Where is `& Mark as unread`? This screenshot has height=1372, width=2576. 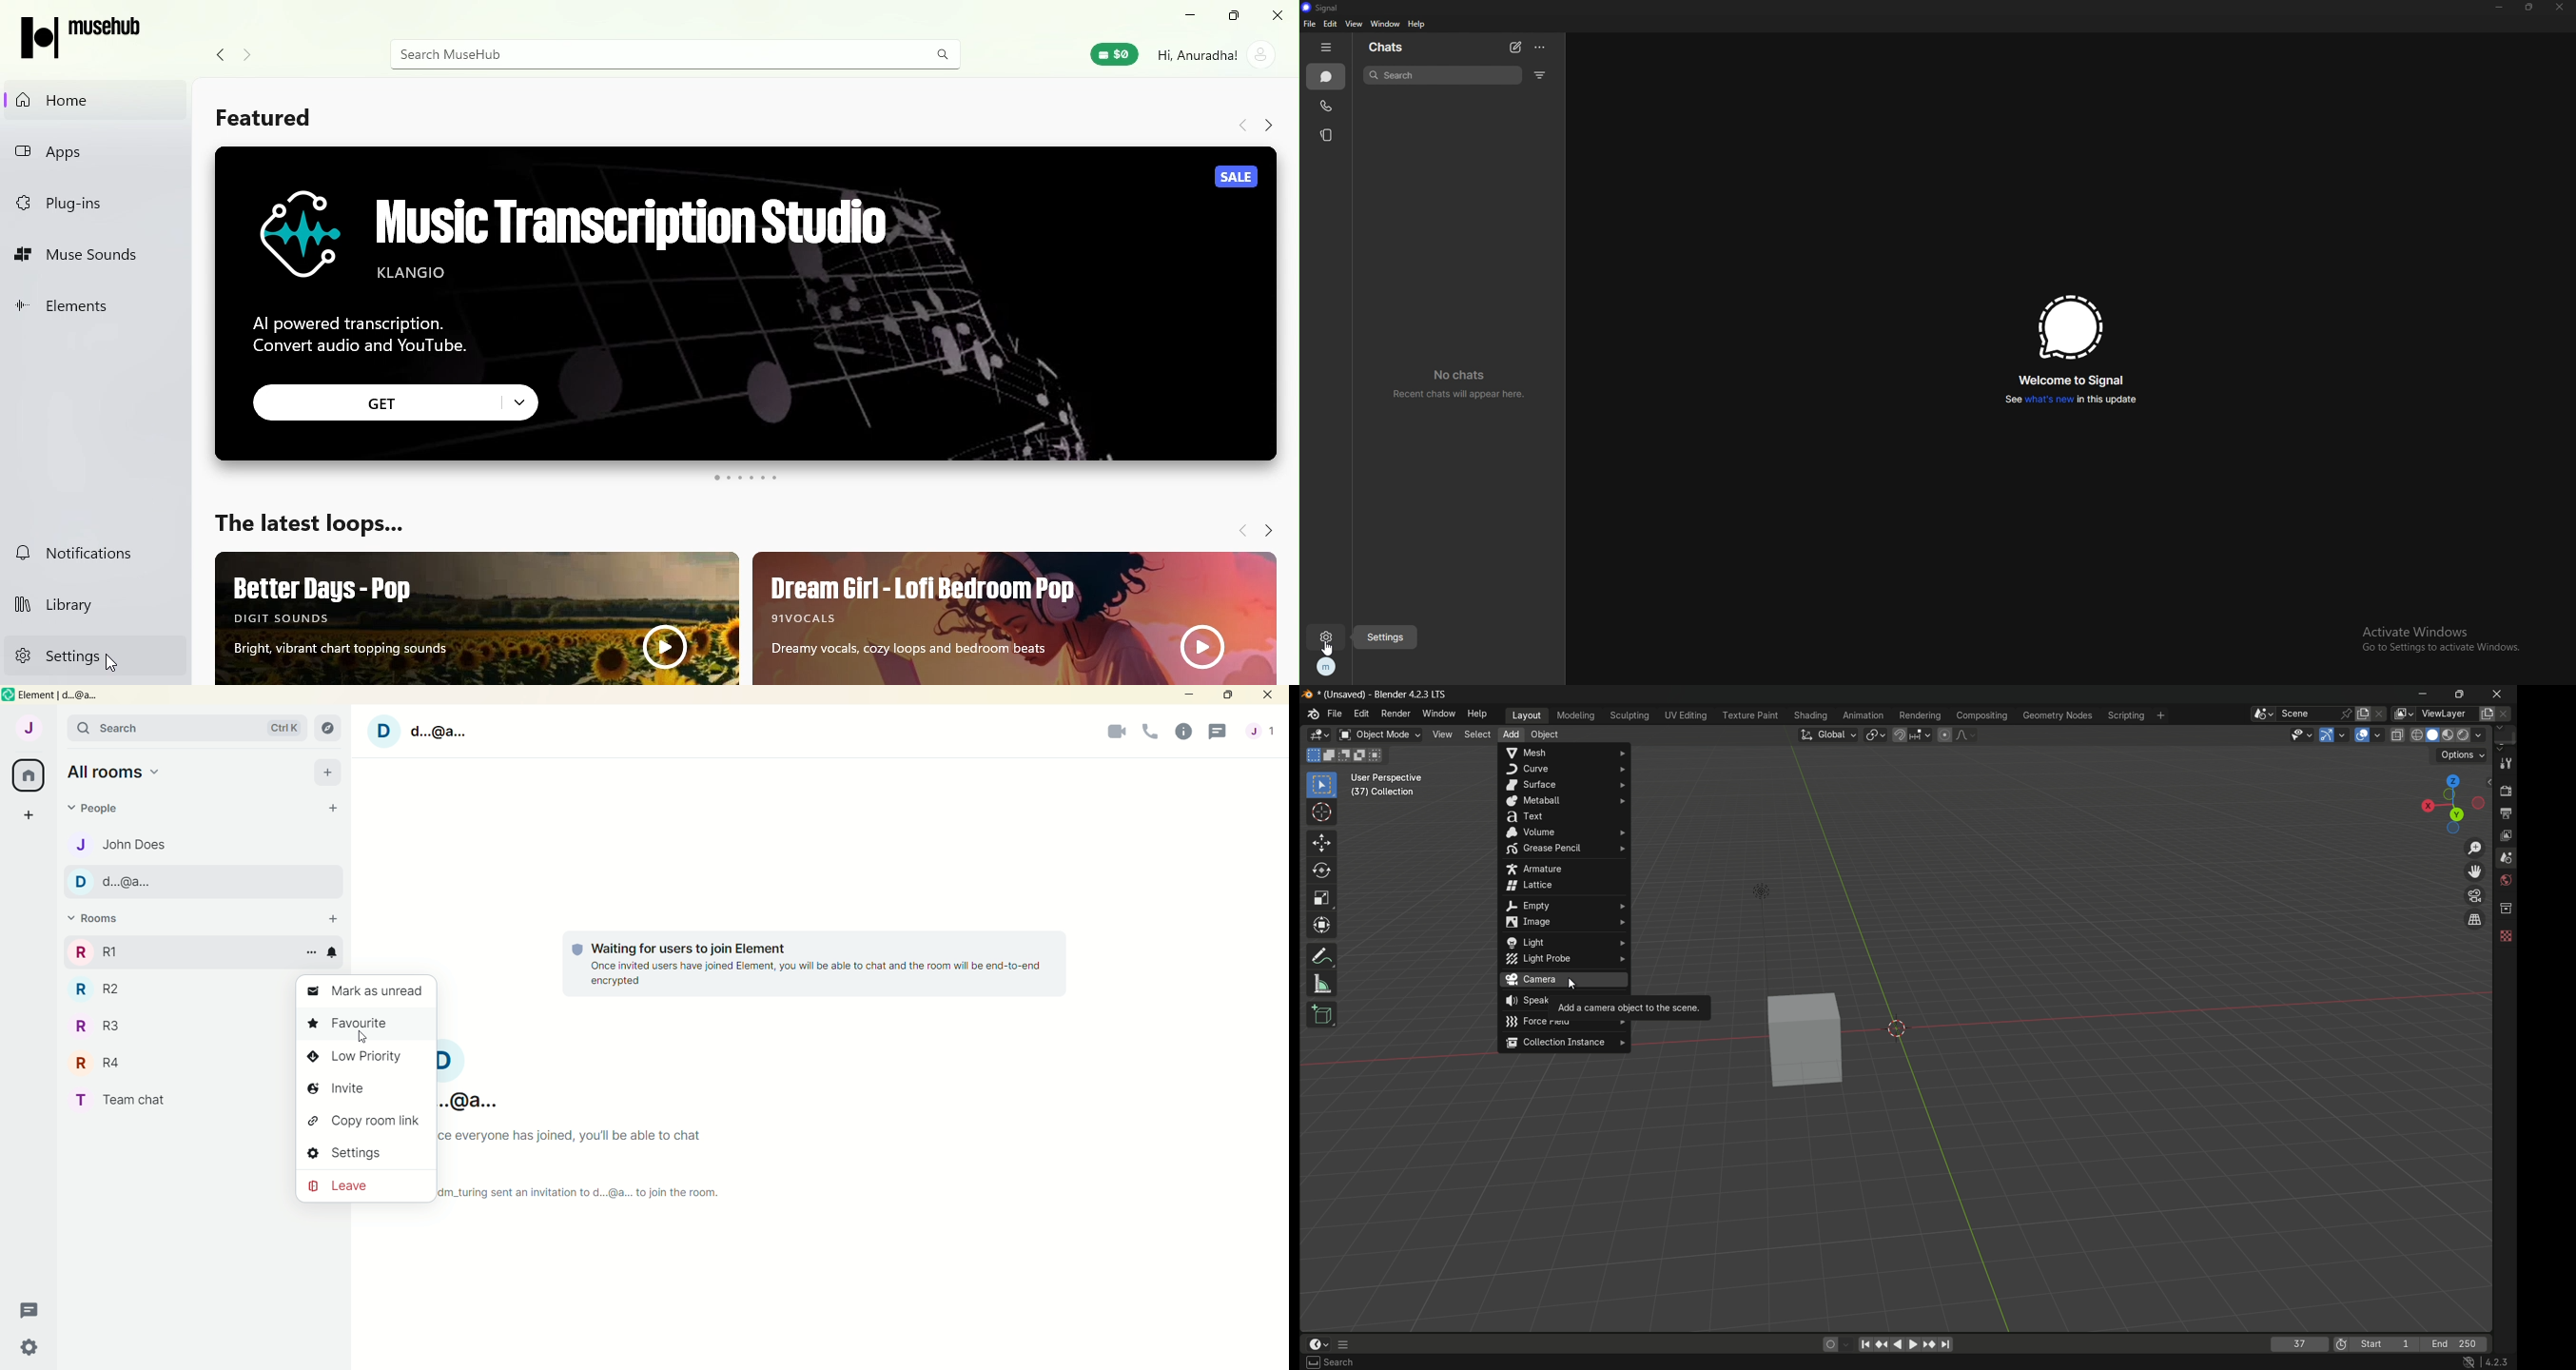 & Mark as unread is located at coordinates (365, 988).